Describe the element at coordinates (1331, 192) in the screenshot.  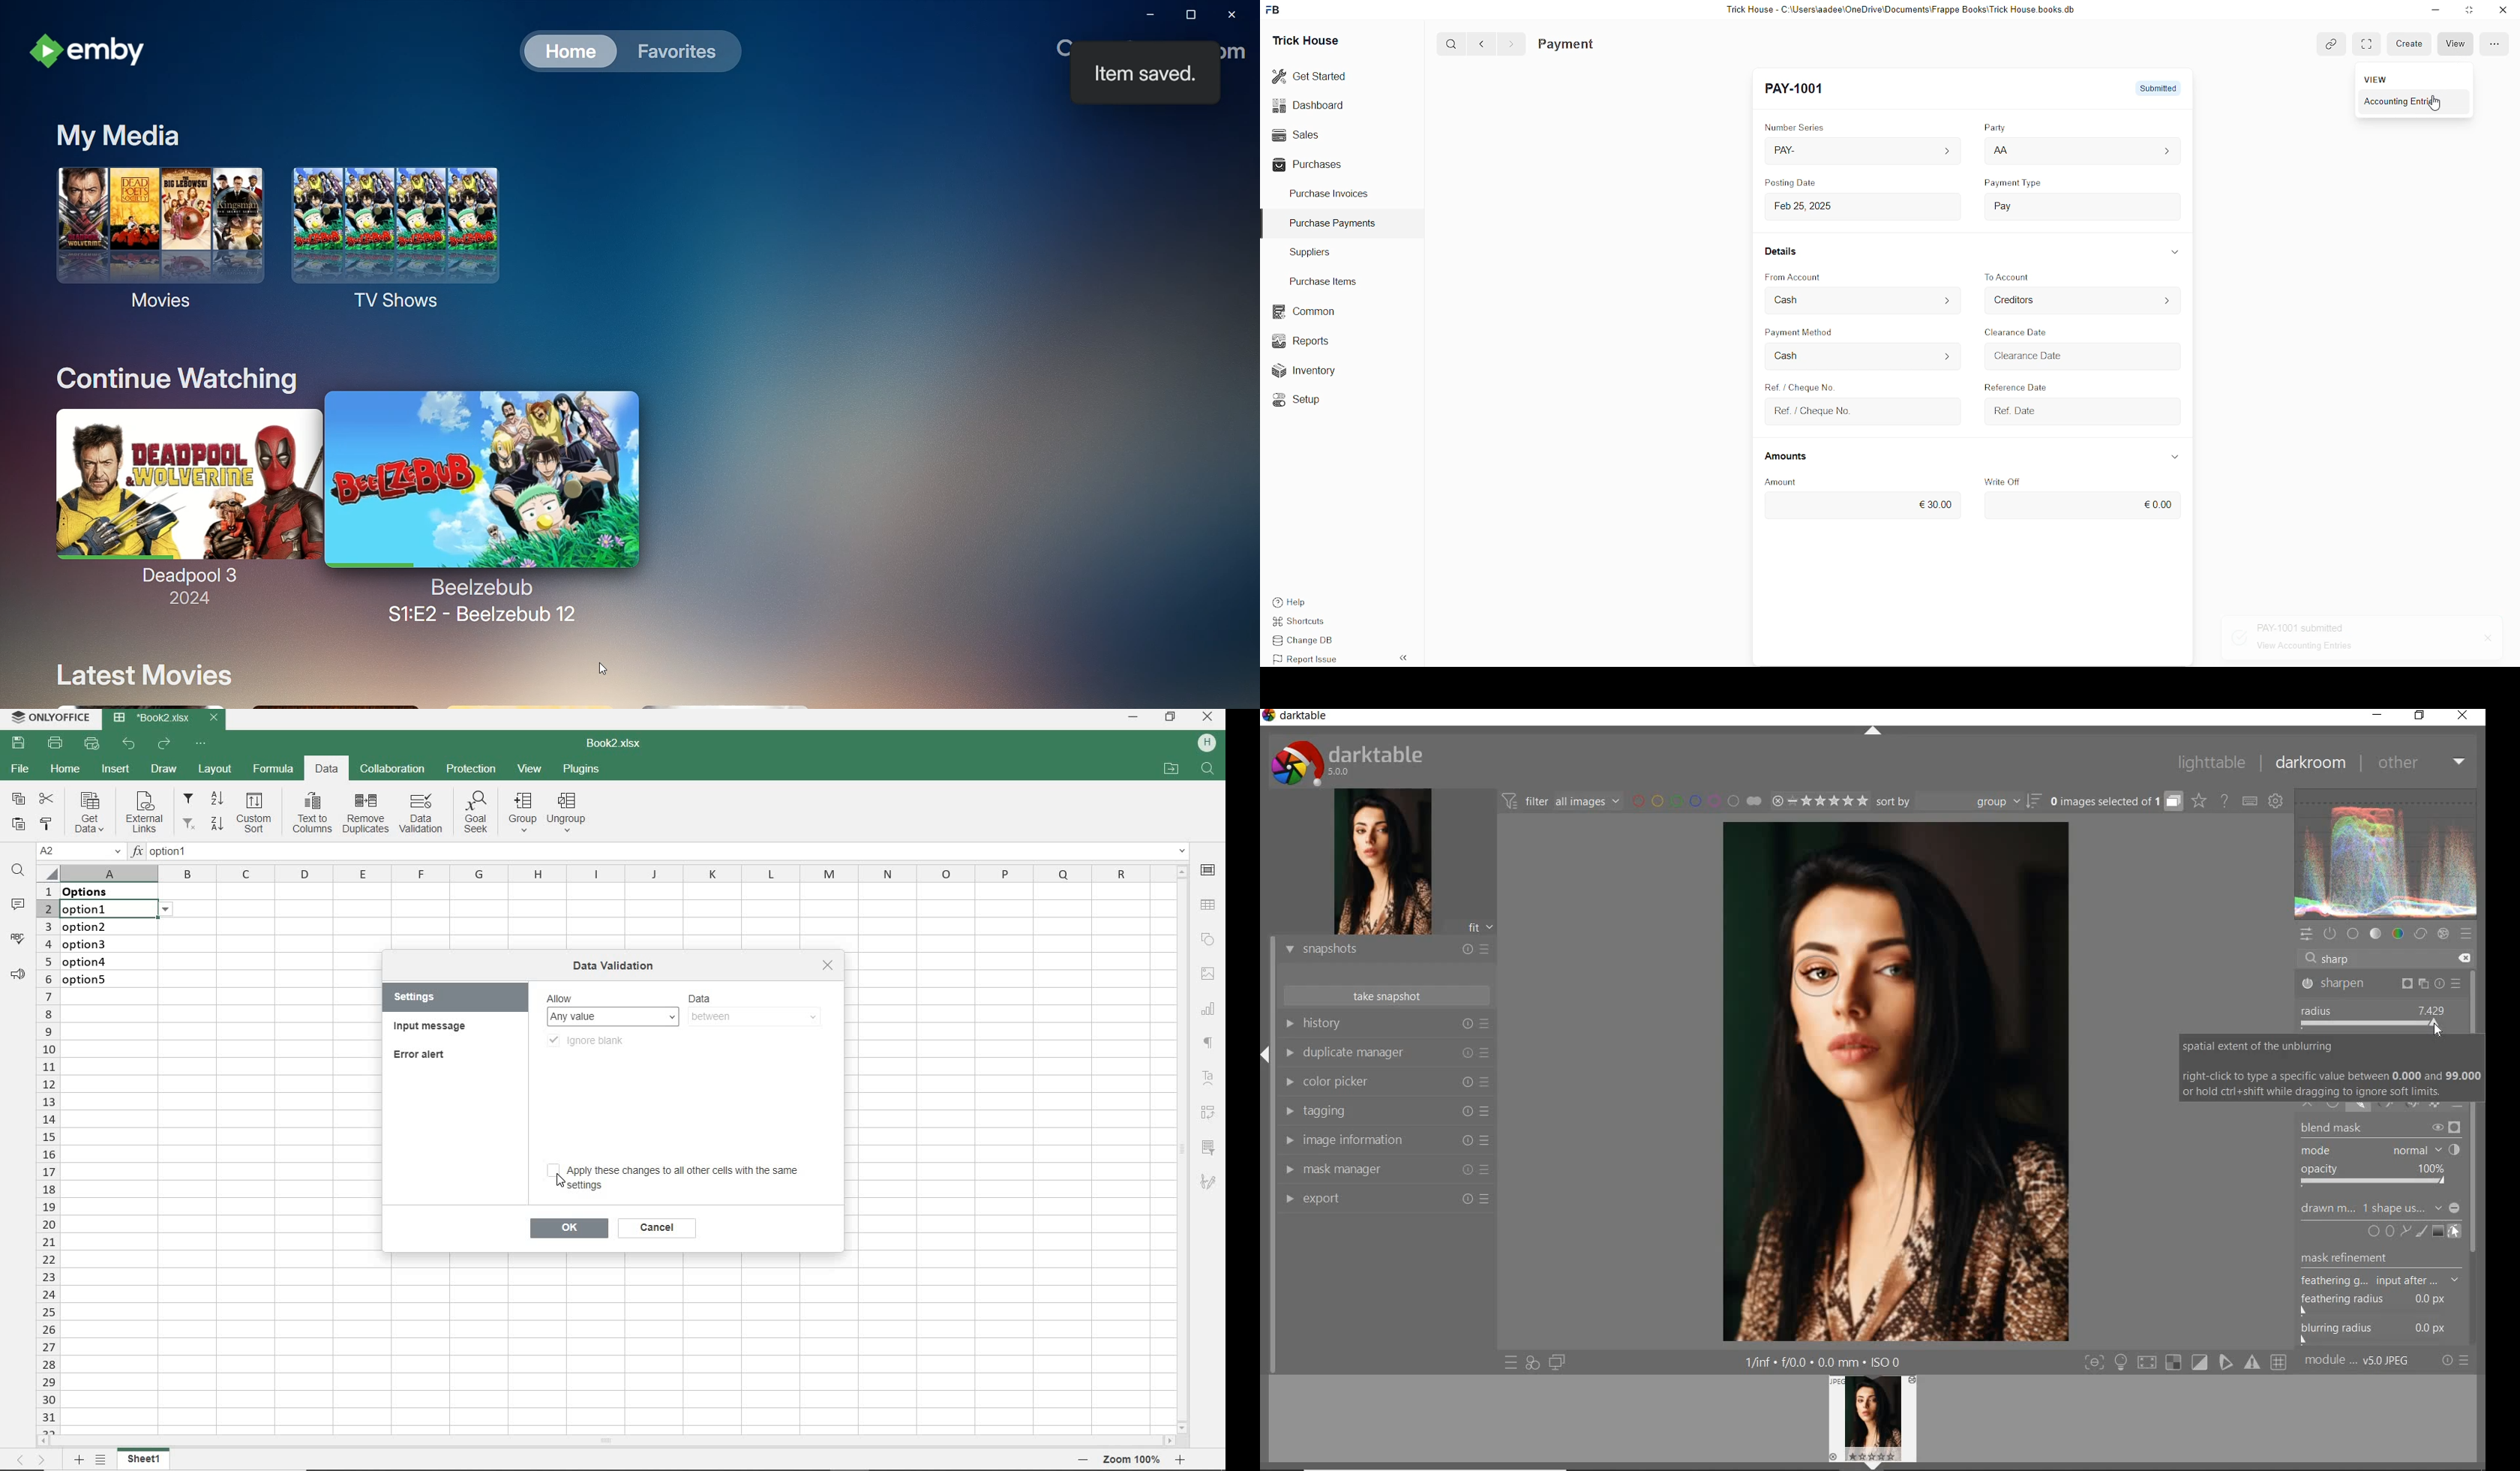
I see `Purchase Invoices` at that location.